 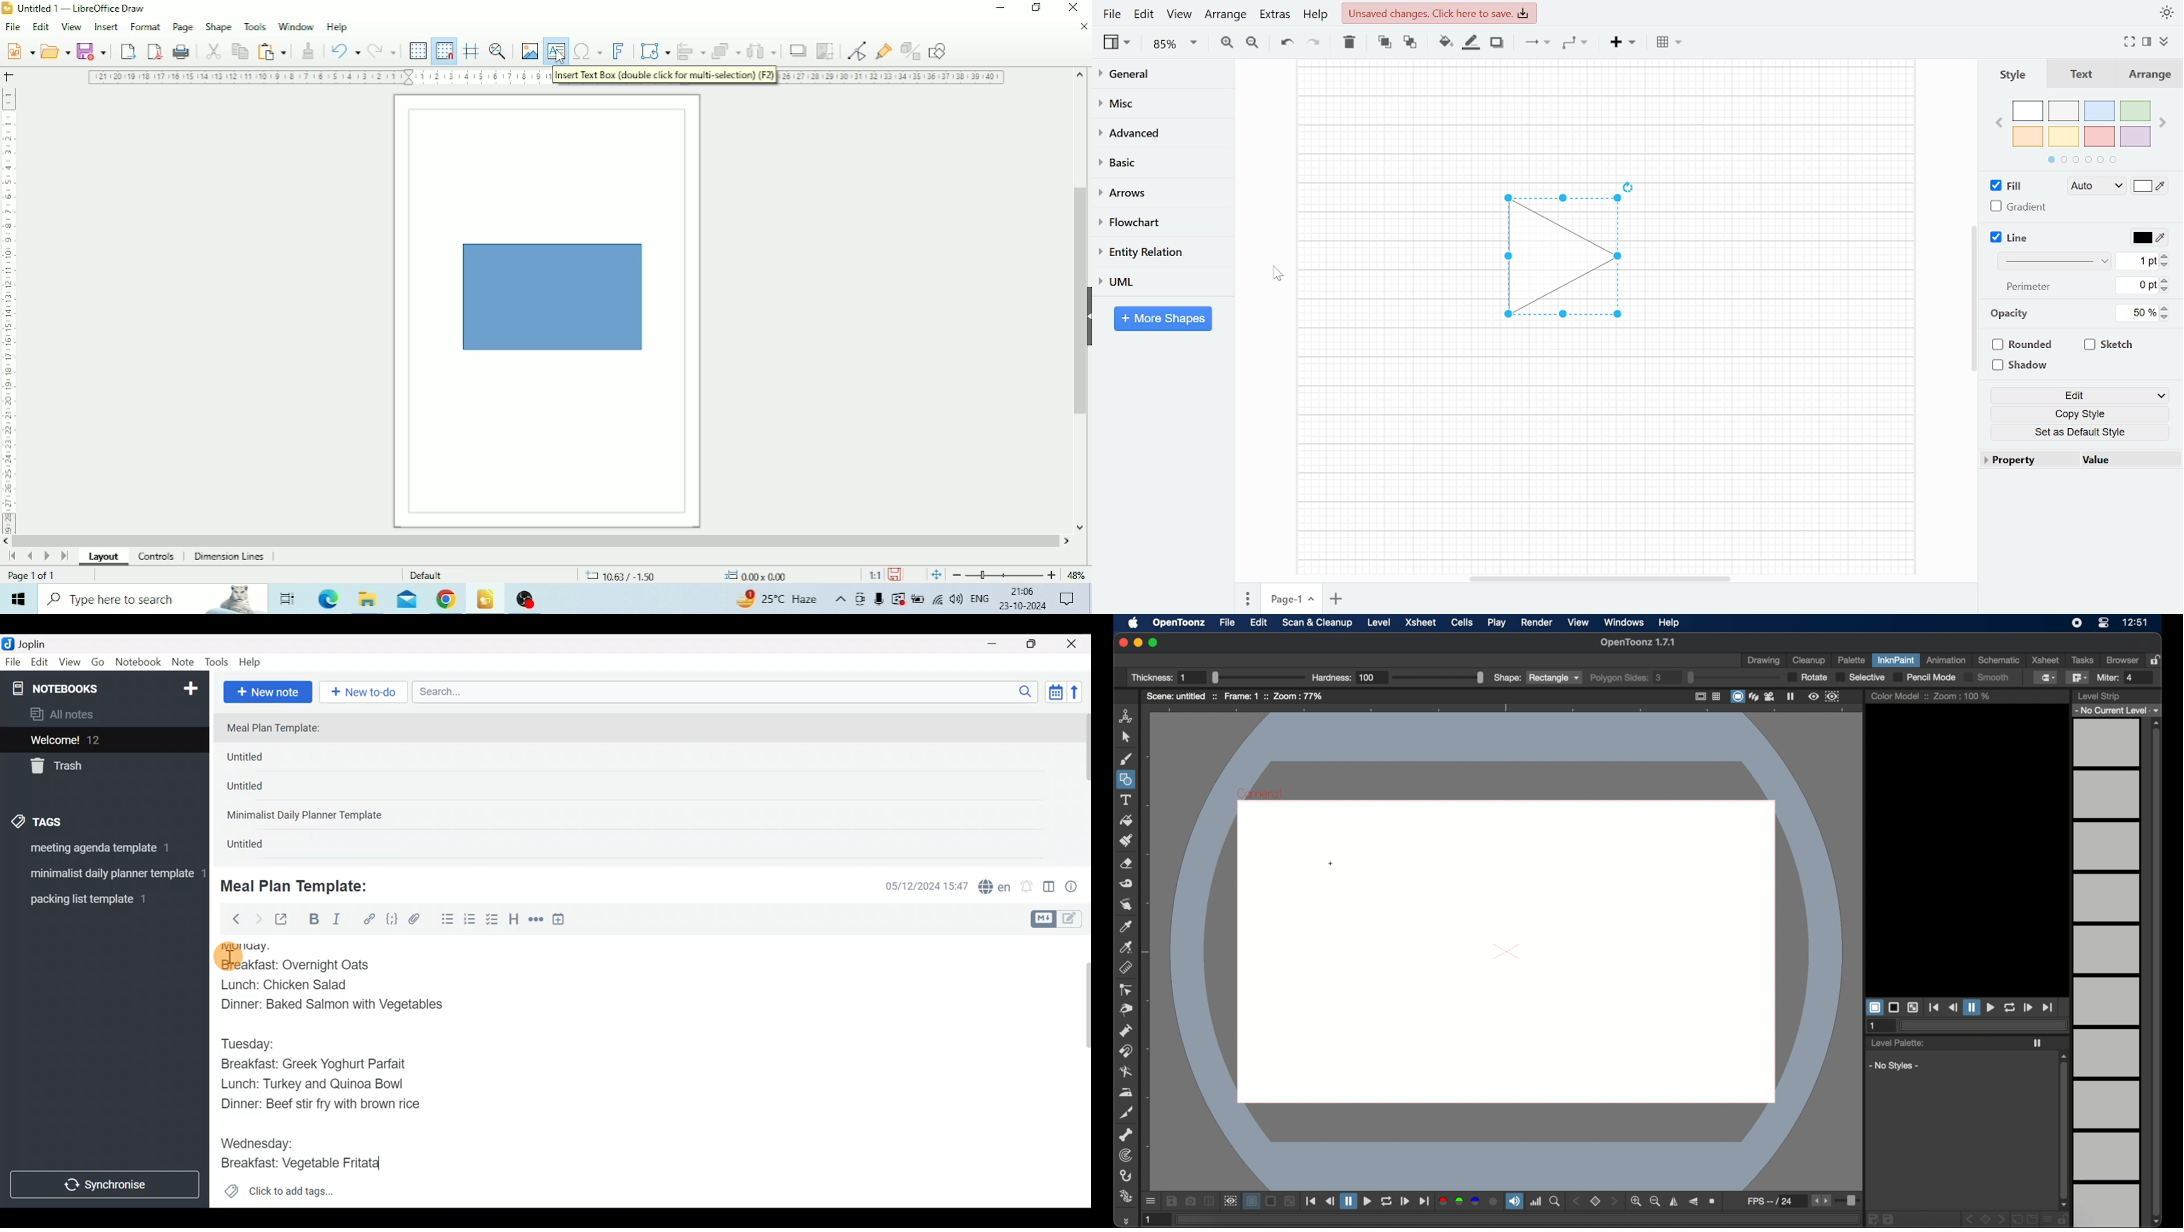 What do you see at coordinates (799, 50) in the screenshot?
I see `Shadow` at bounding box center [799, 50].